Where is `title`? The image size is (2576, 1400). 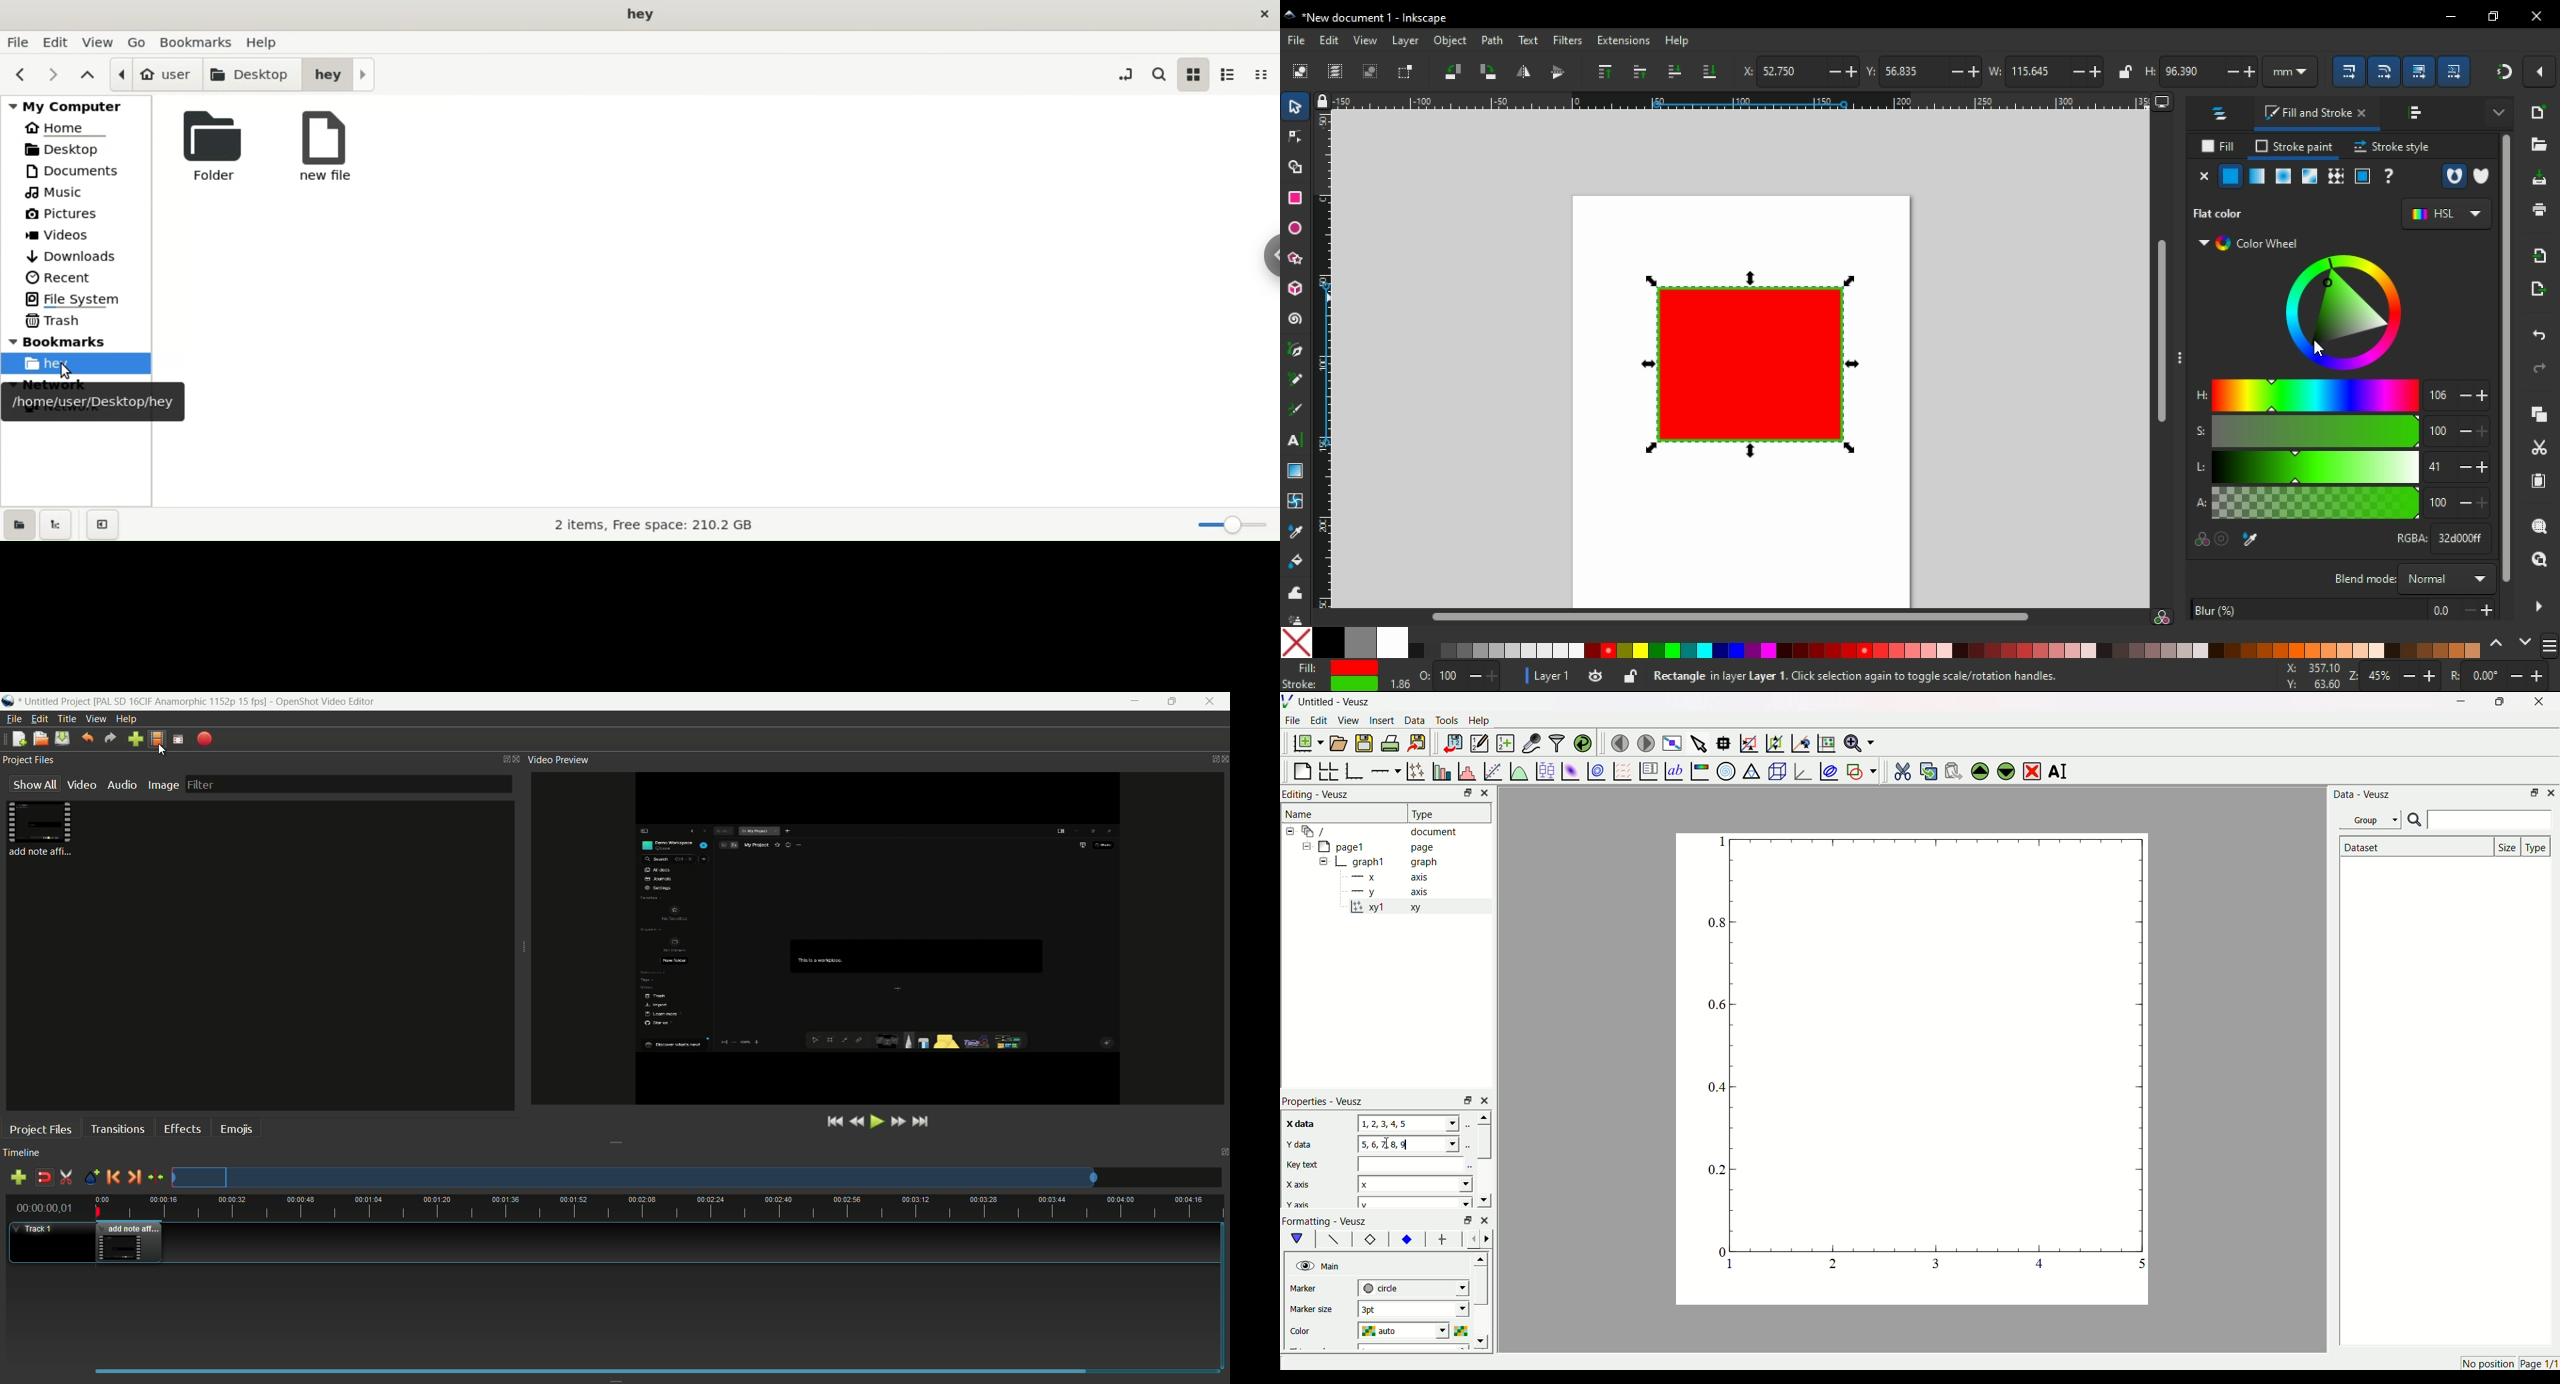 title is located at coordinates (1404, 18).